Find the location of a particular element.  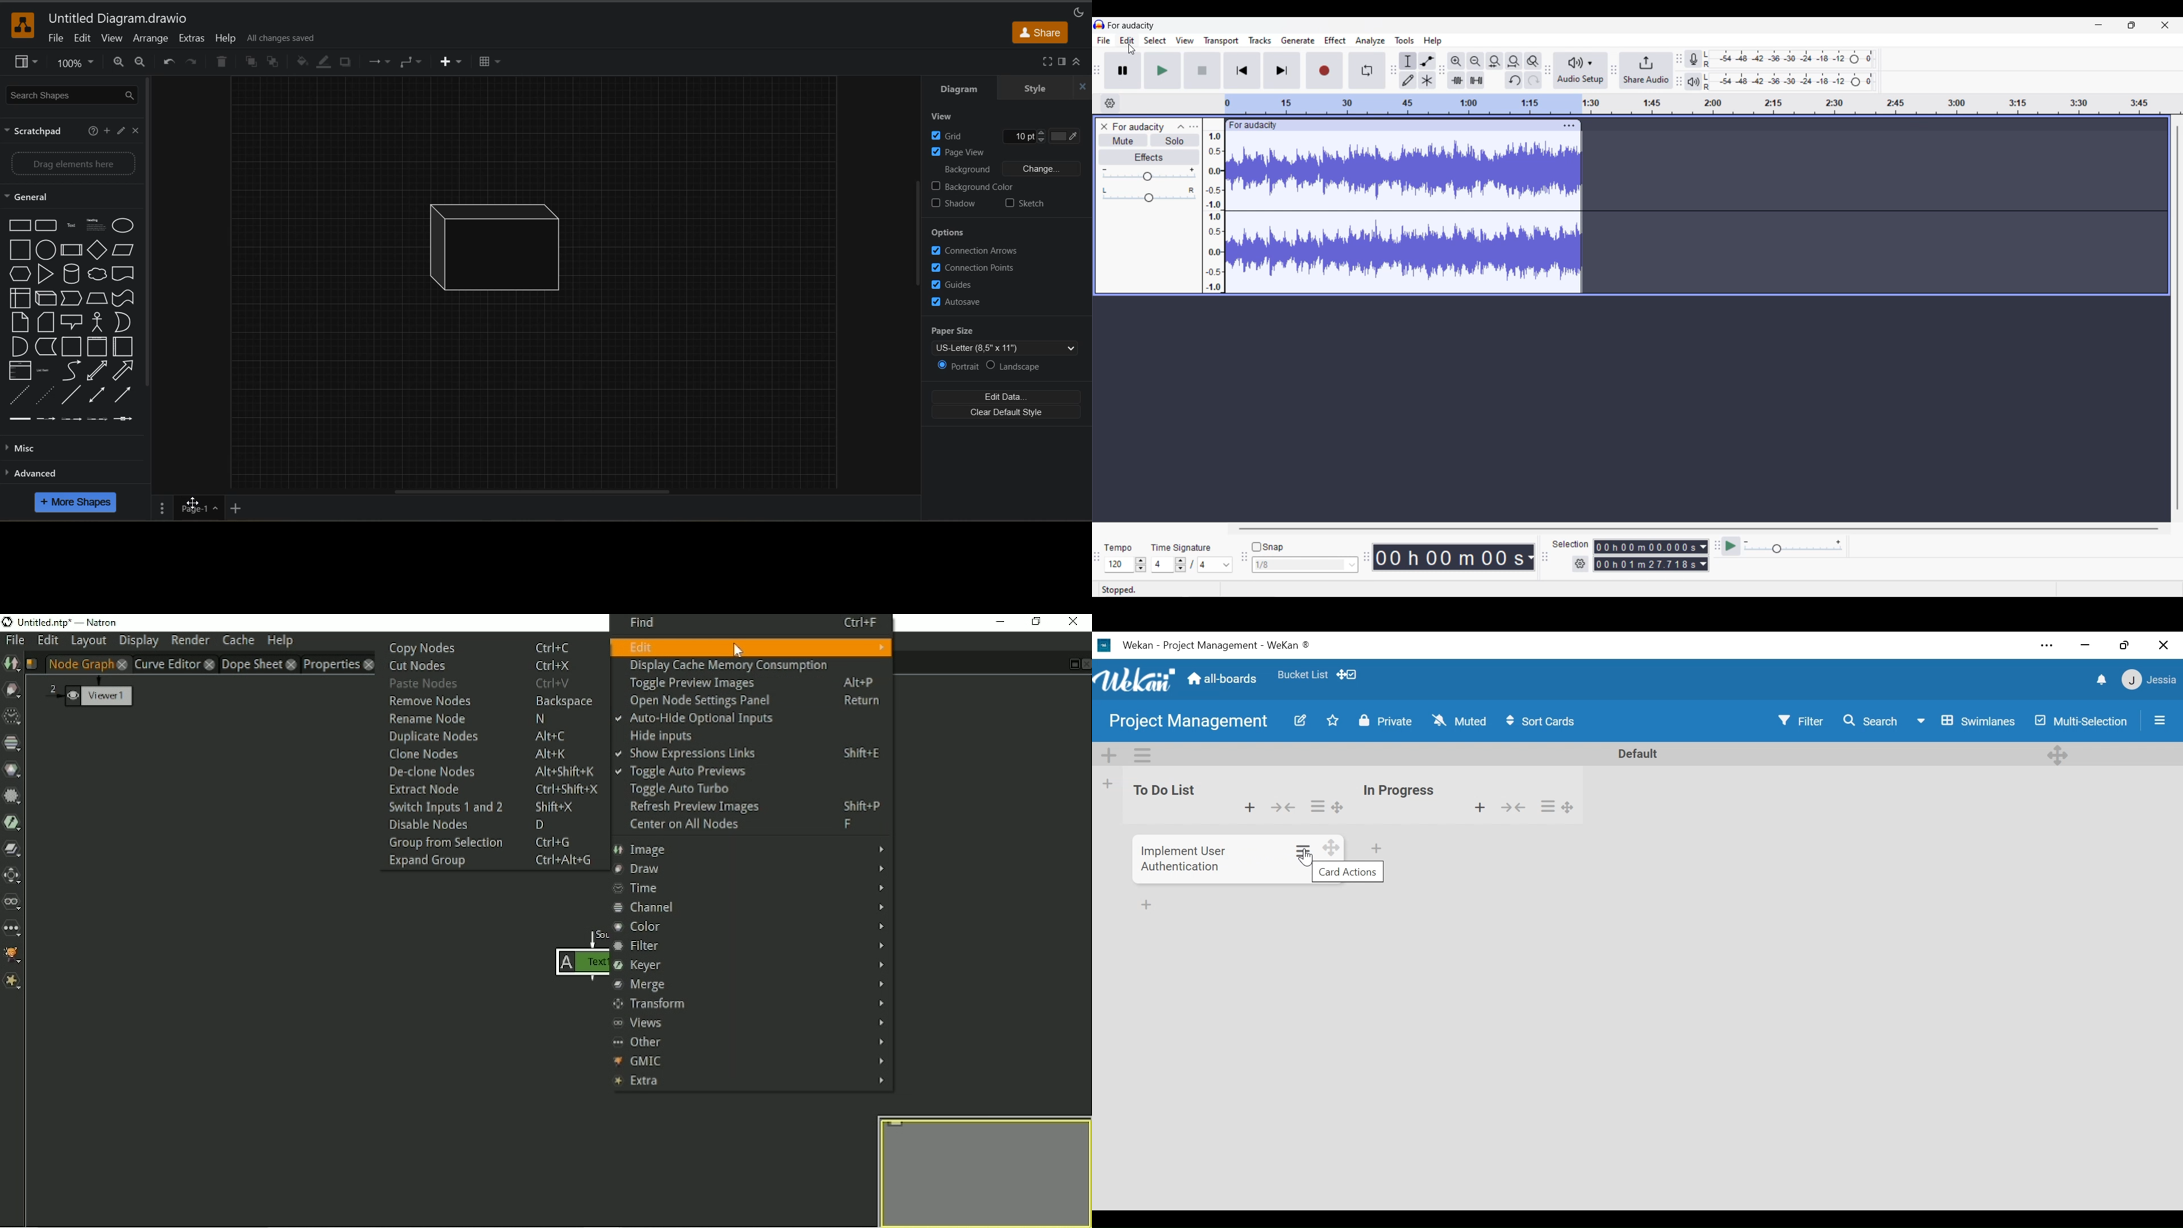

format is located at coordinates (1061, 61).